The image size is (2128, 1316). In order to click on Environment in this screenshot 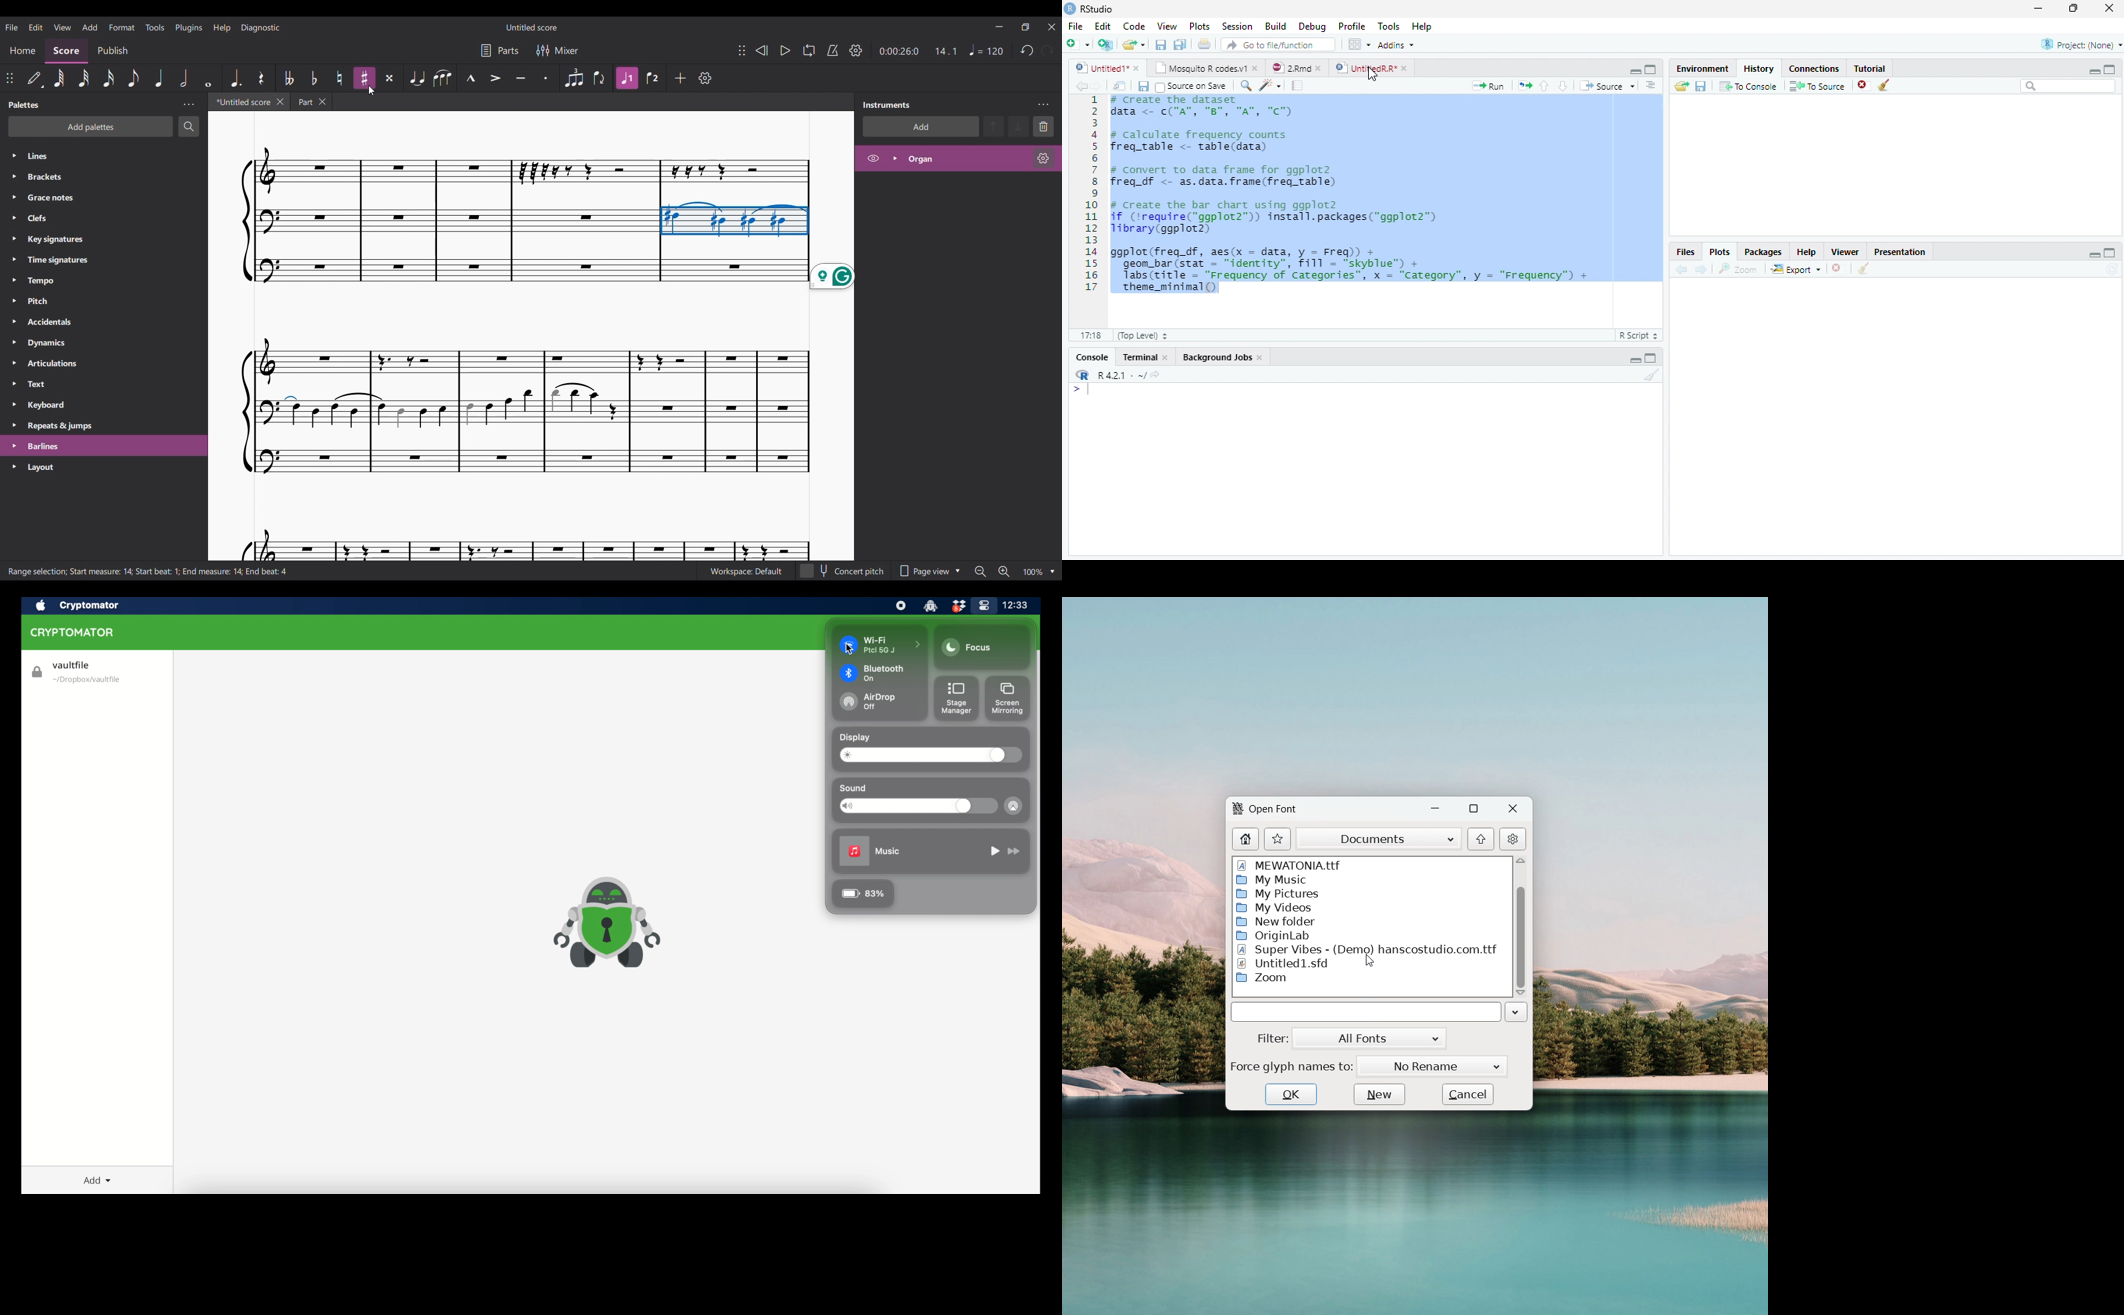, I will do `click(1701, 69)`.